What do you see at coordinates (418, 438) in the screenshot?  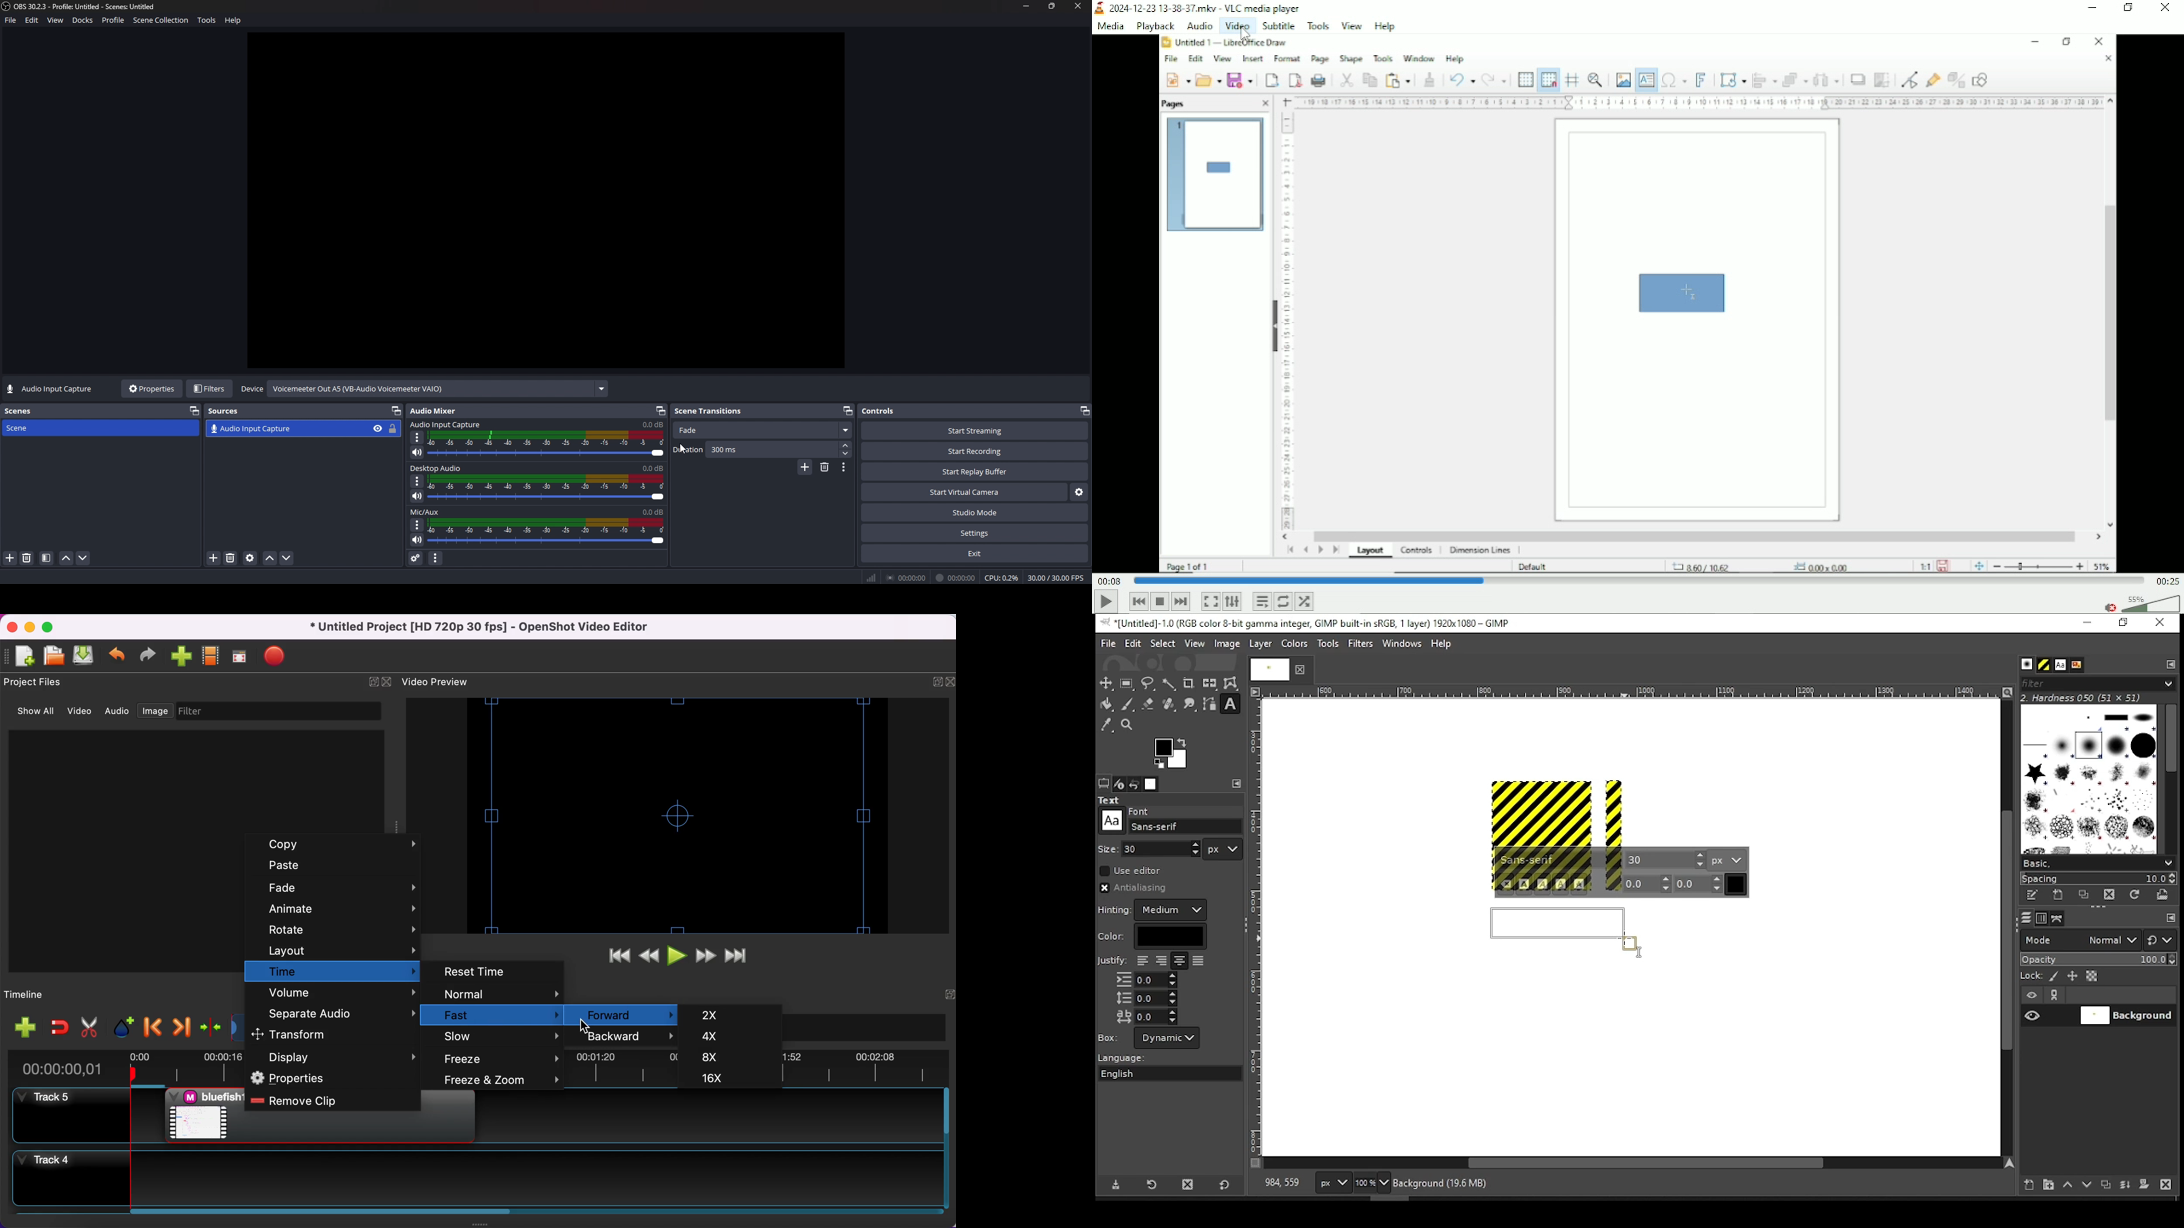 I see `options` at bounding box center [418, 438].